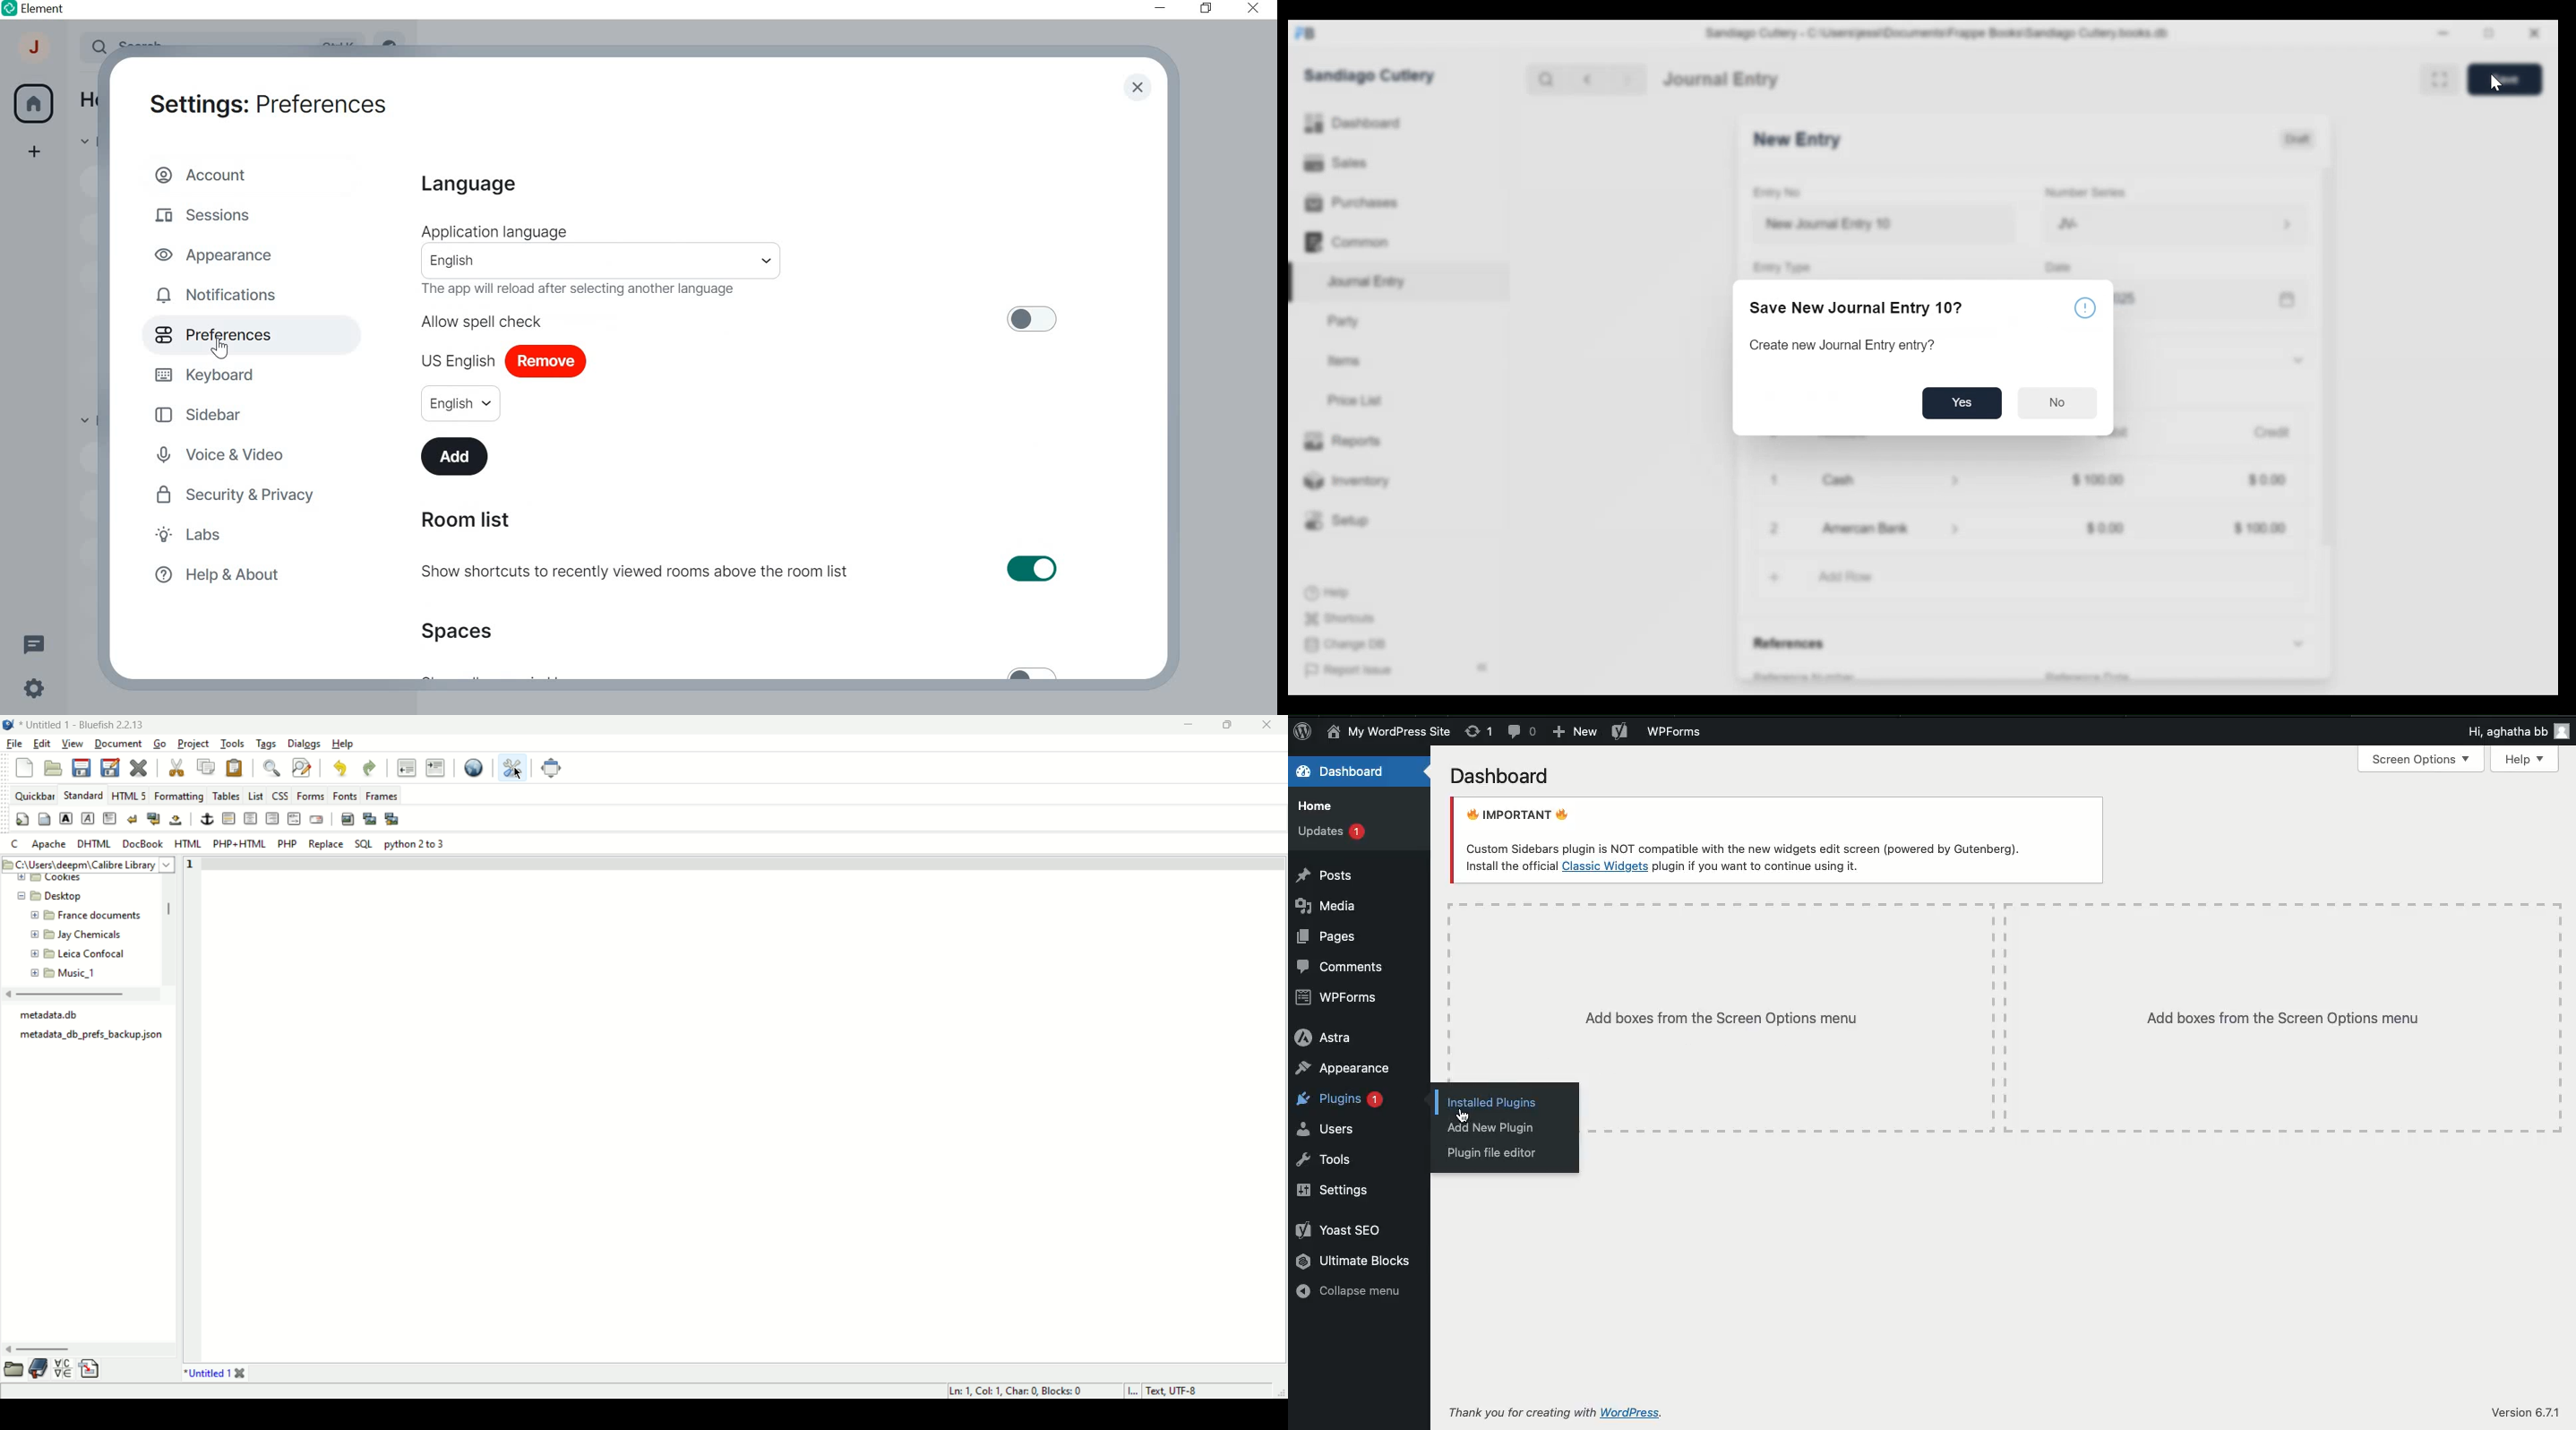 The height and width of the screenshot is (1456, 2576). I want to click on Add, so click(457, 455).